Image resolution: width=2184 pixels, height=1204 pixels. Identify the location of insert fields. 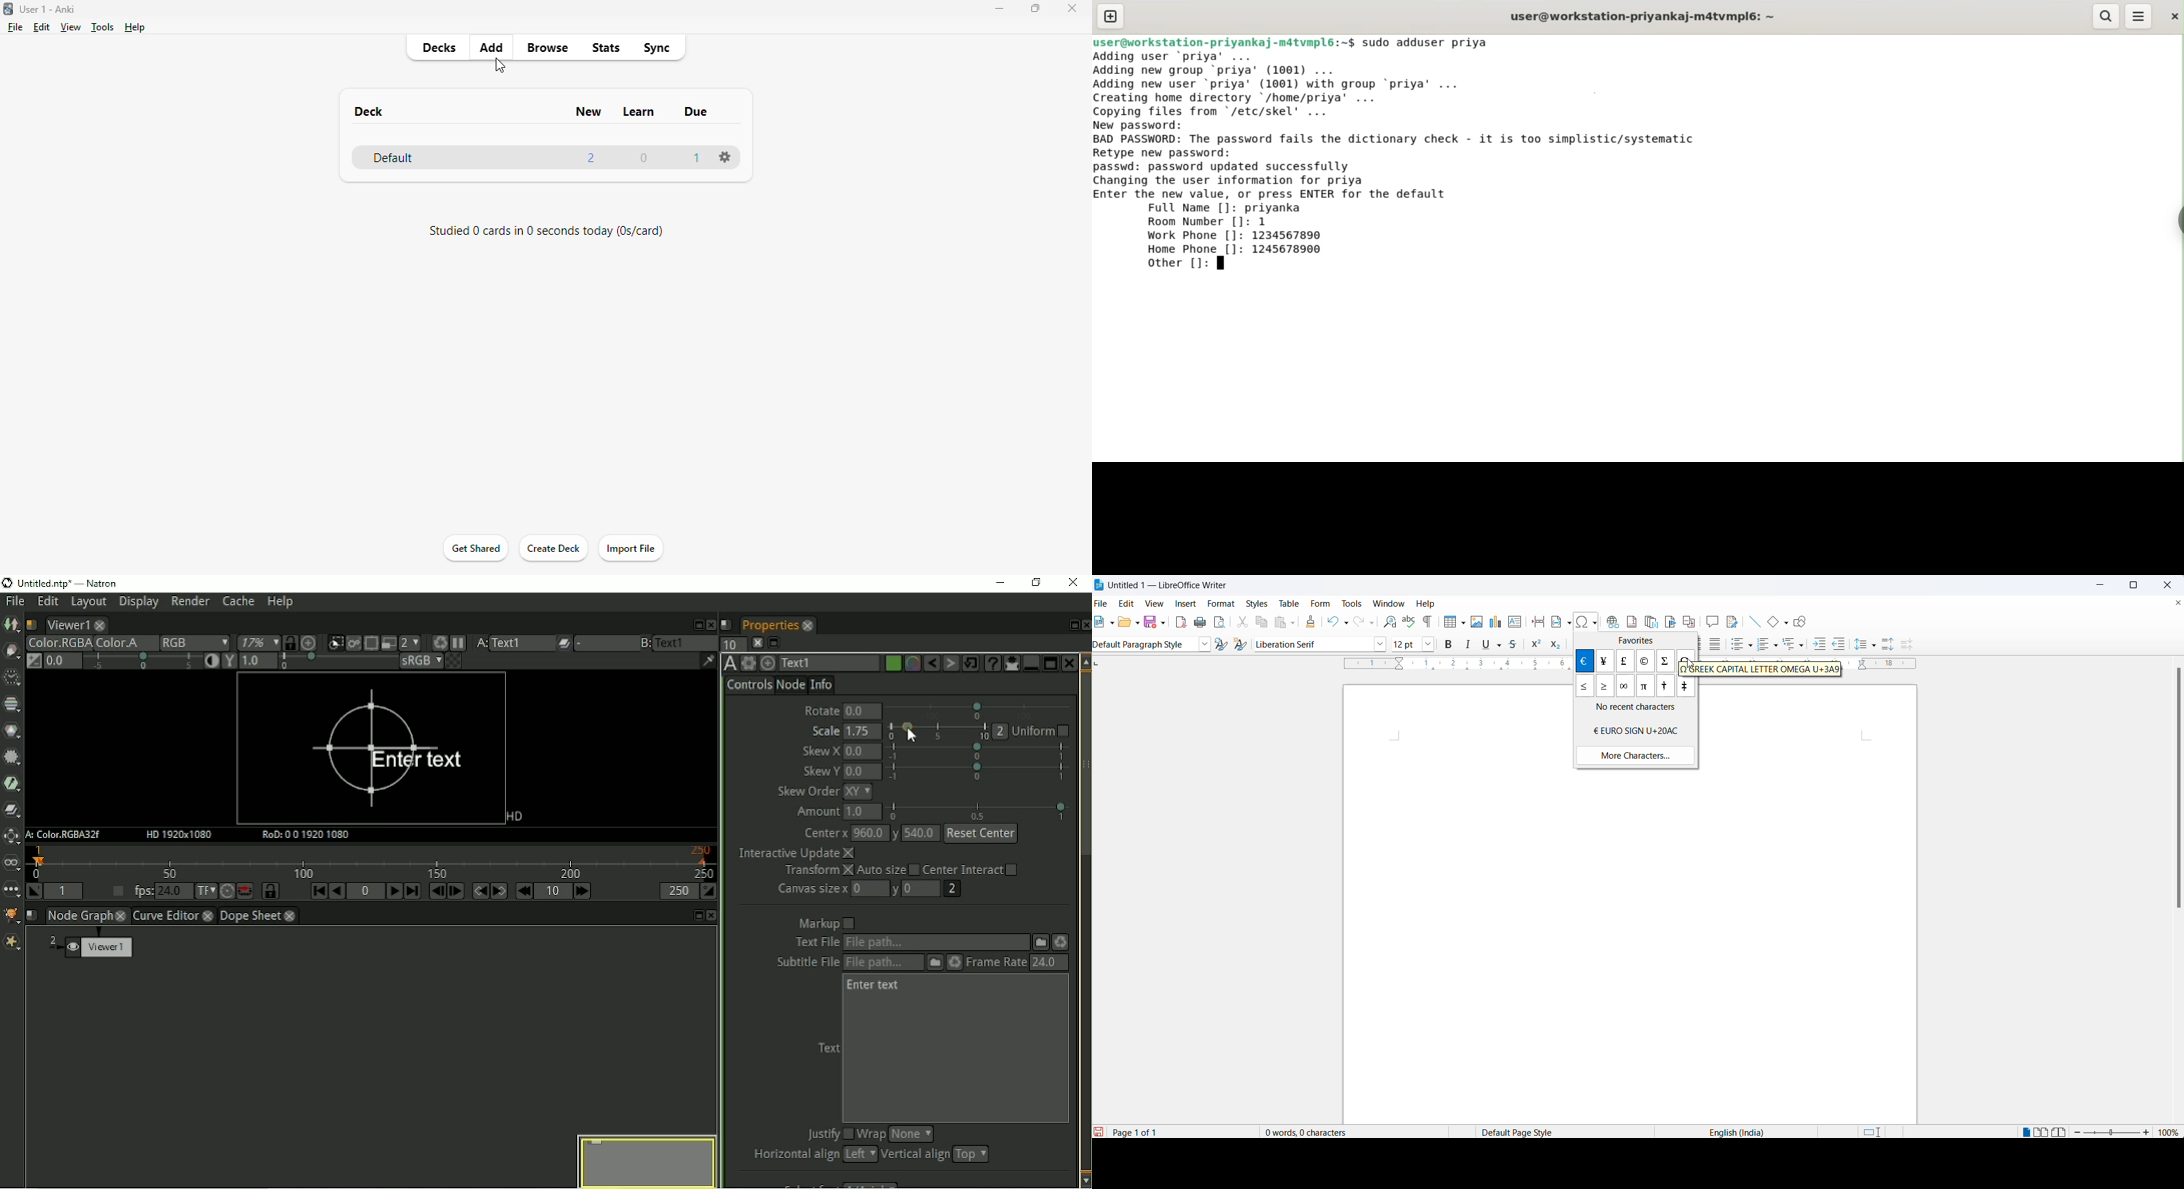
(1569, 623).